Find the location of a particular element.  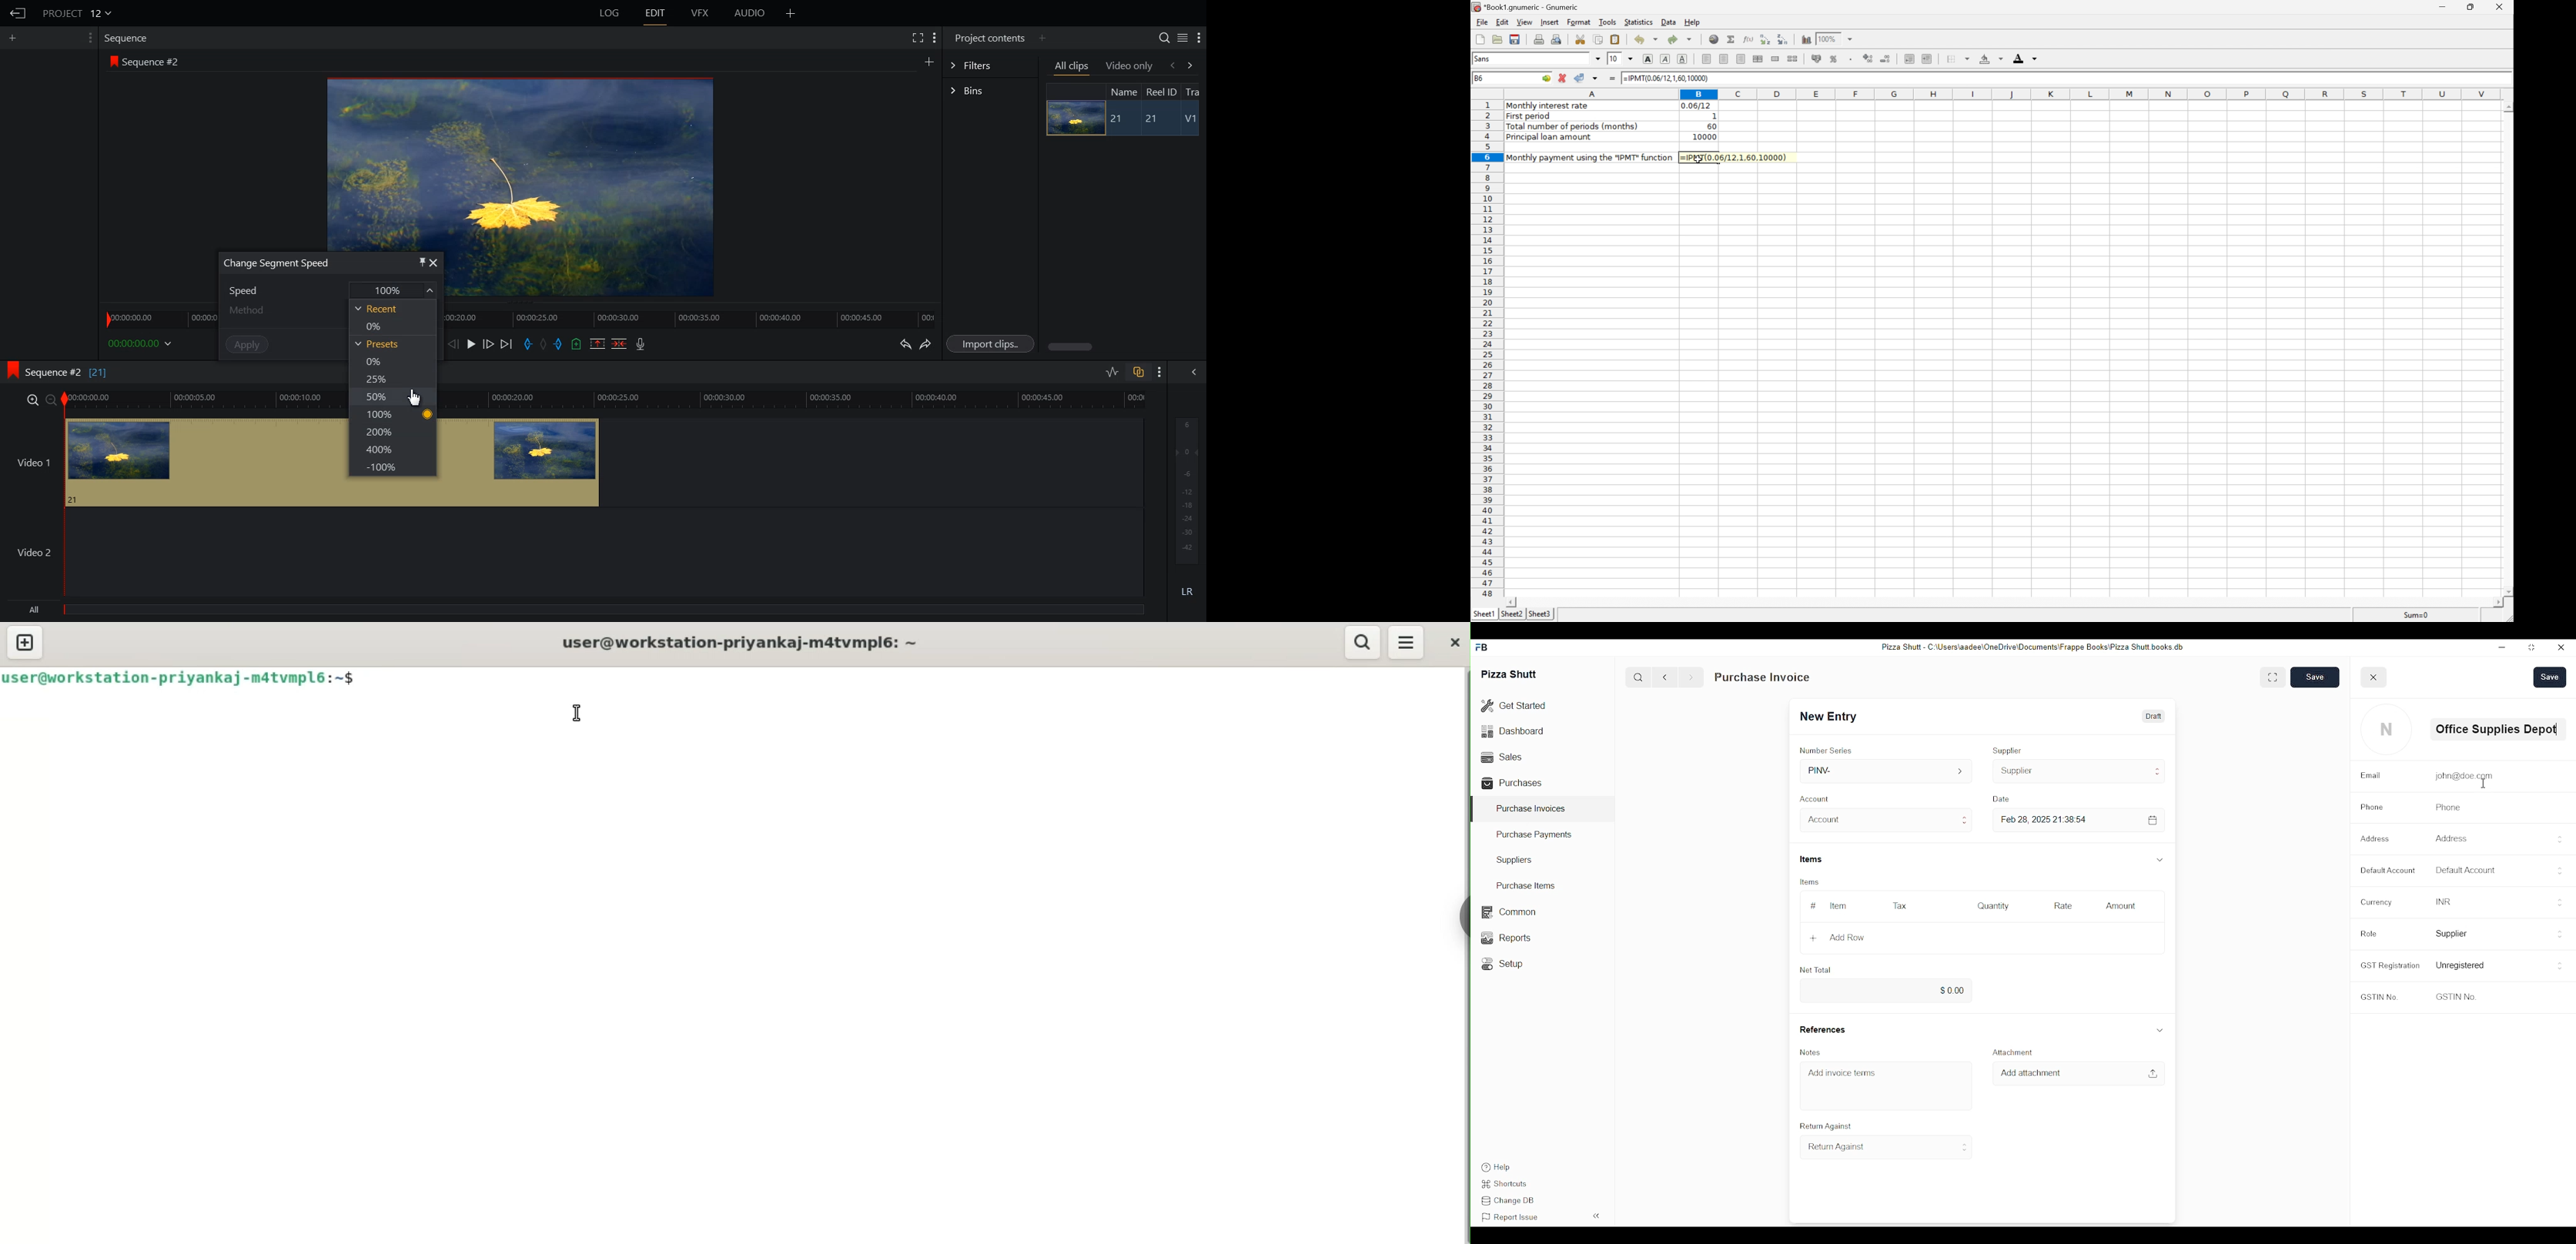

Scroll Down is located at coordinates (2507, 591).